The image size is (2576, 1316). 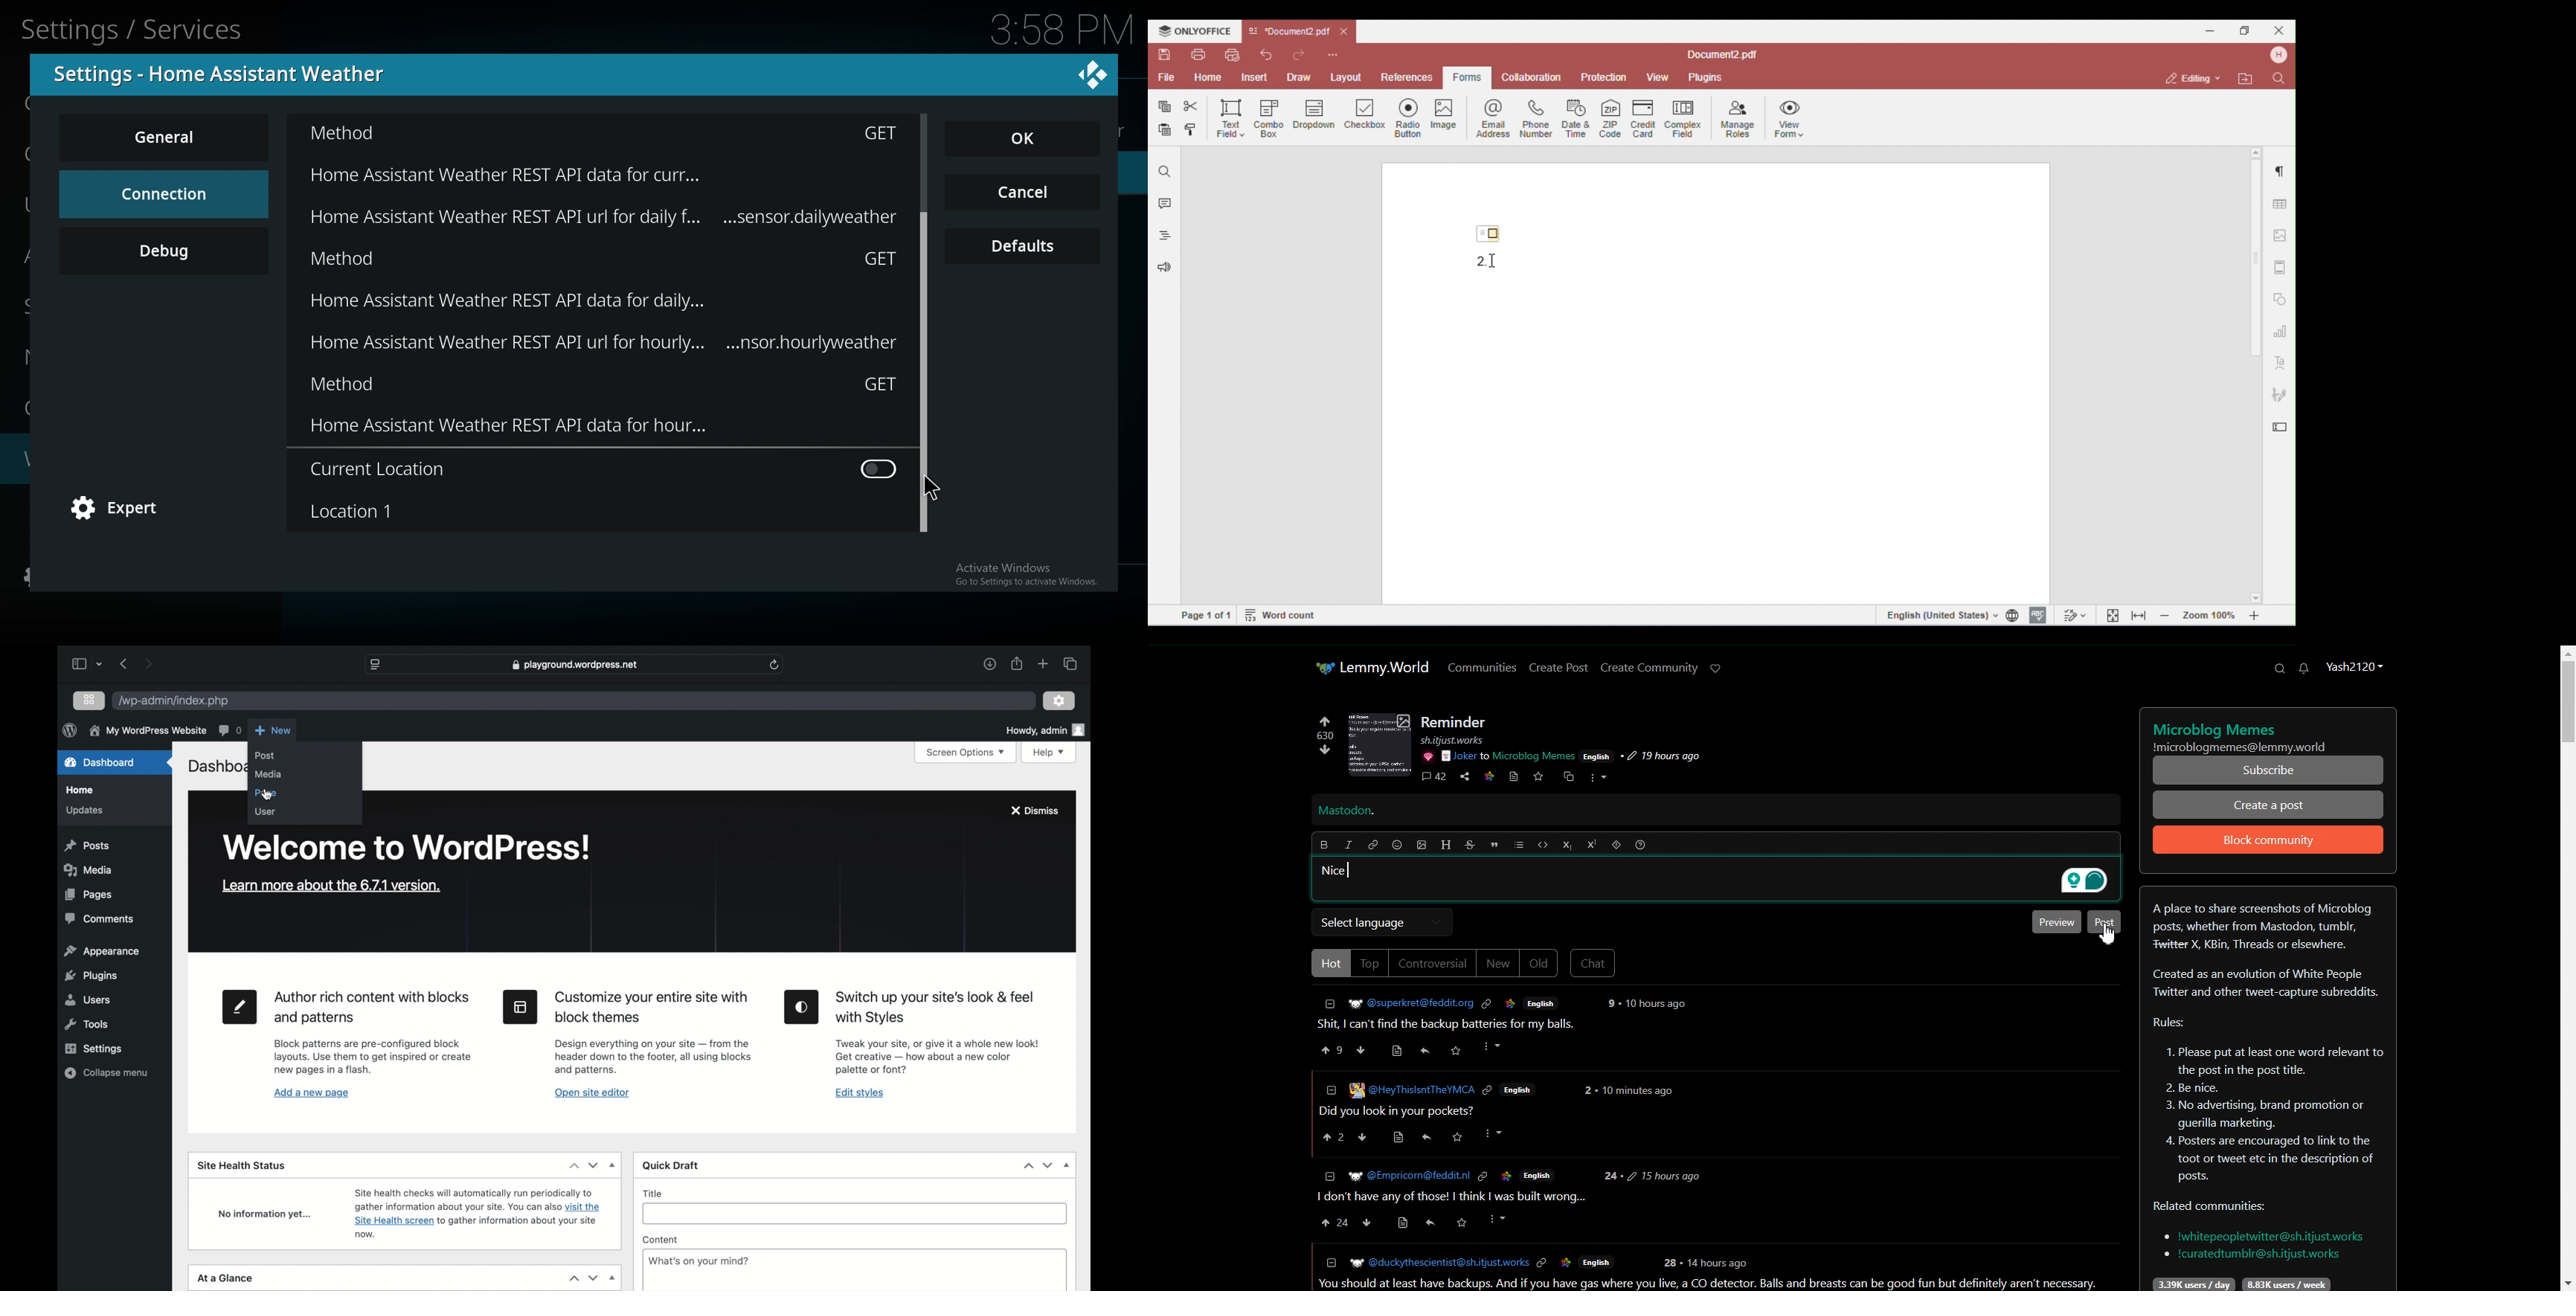 I want to click on icon, so click(x=520, y=1007).